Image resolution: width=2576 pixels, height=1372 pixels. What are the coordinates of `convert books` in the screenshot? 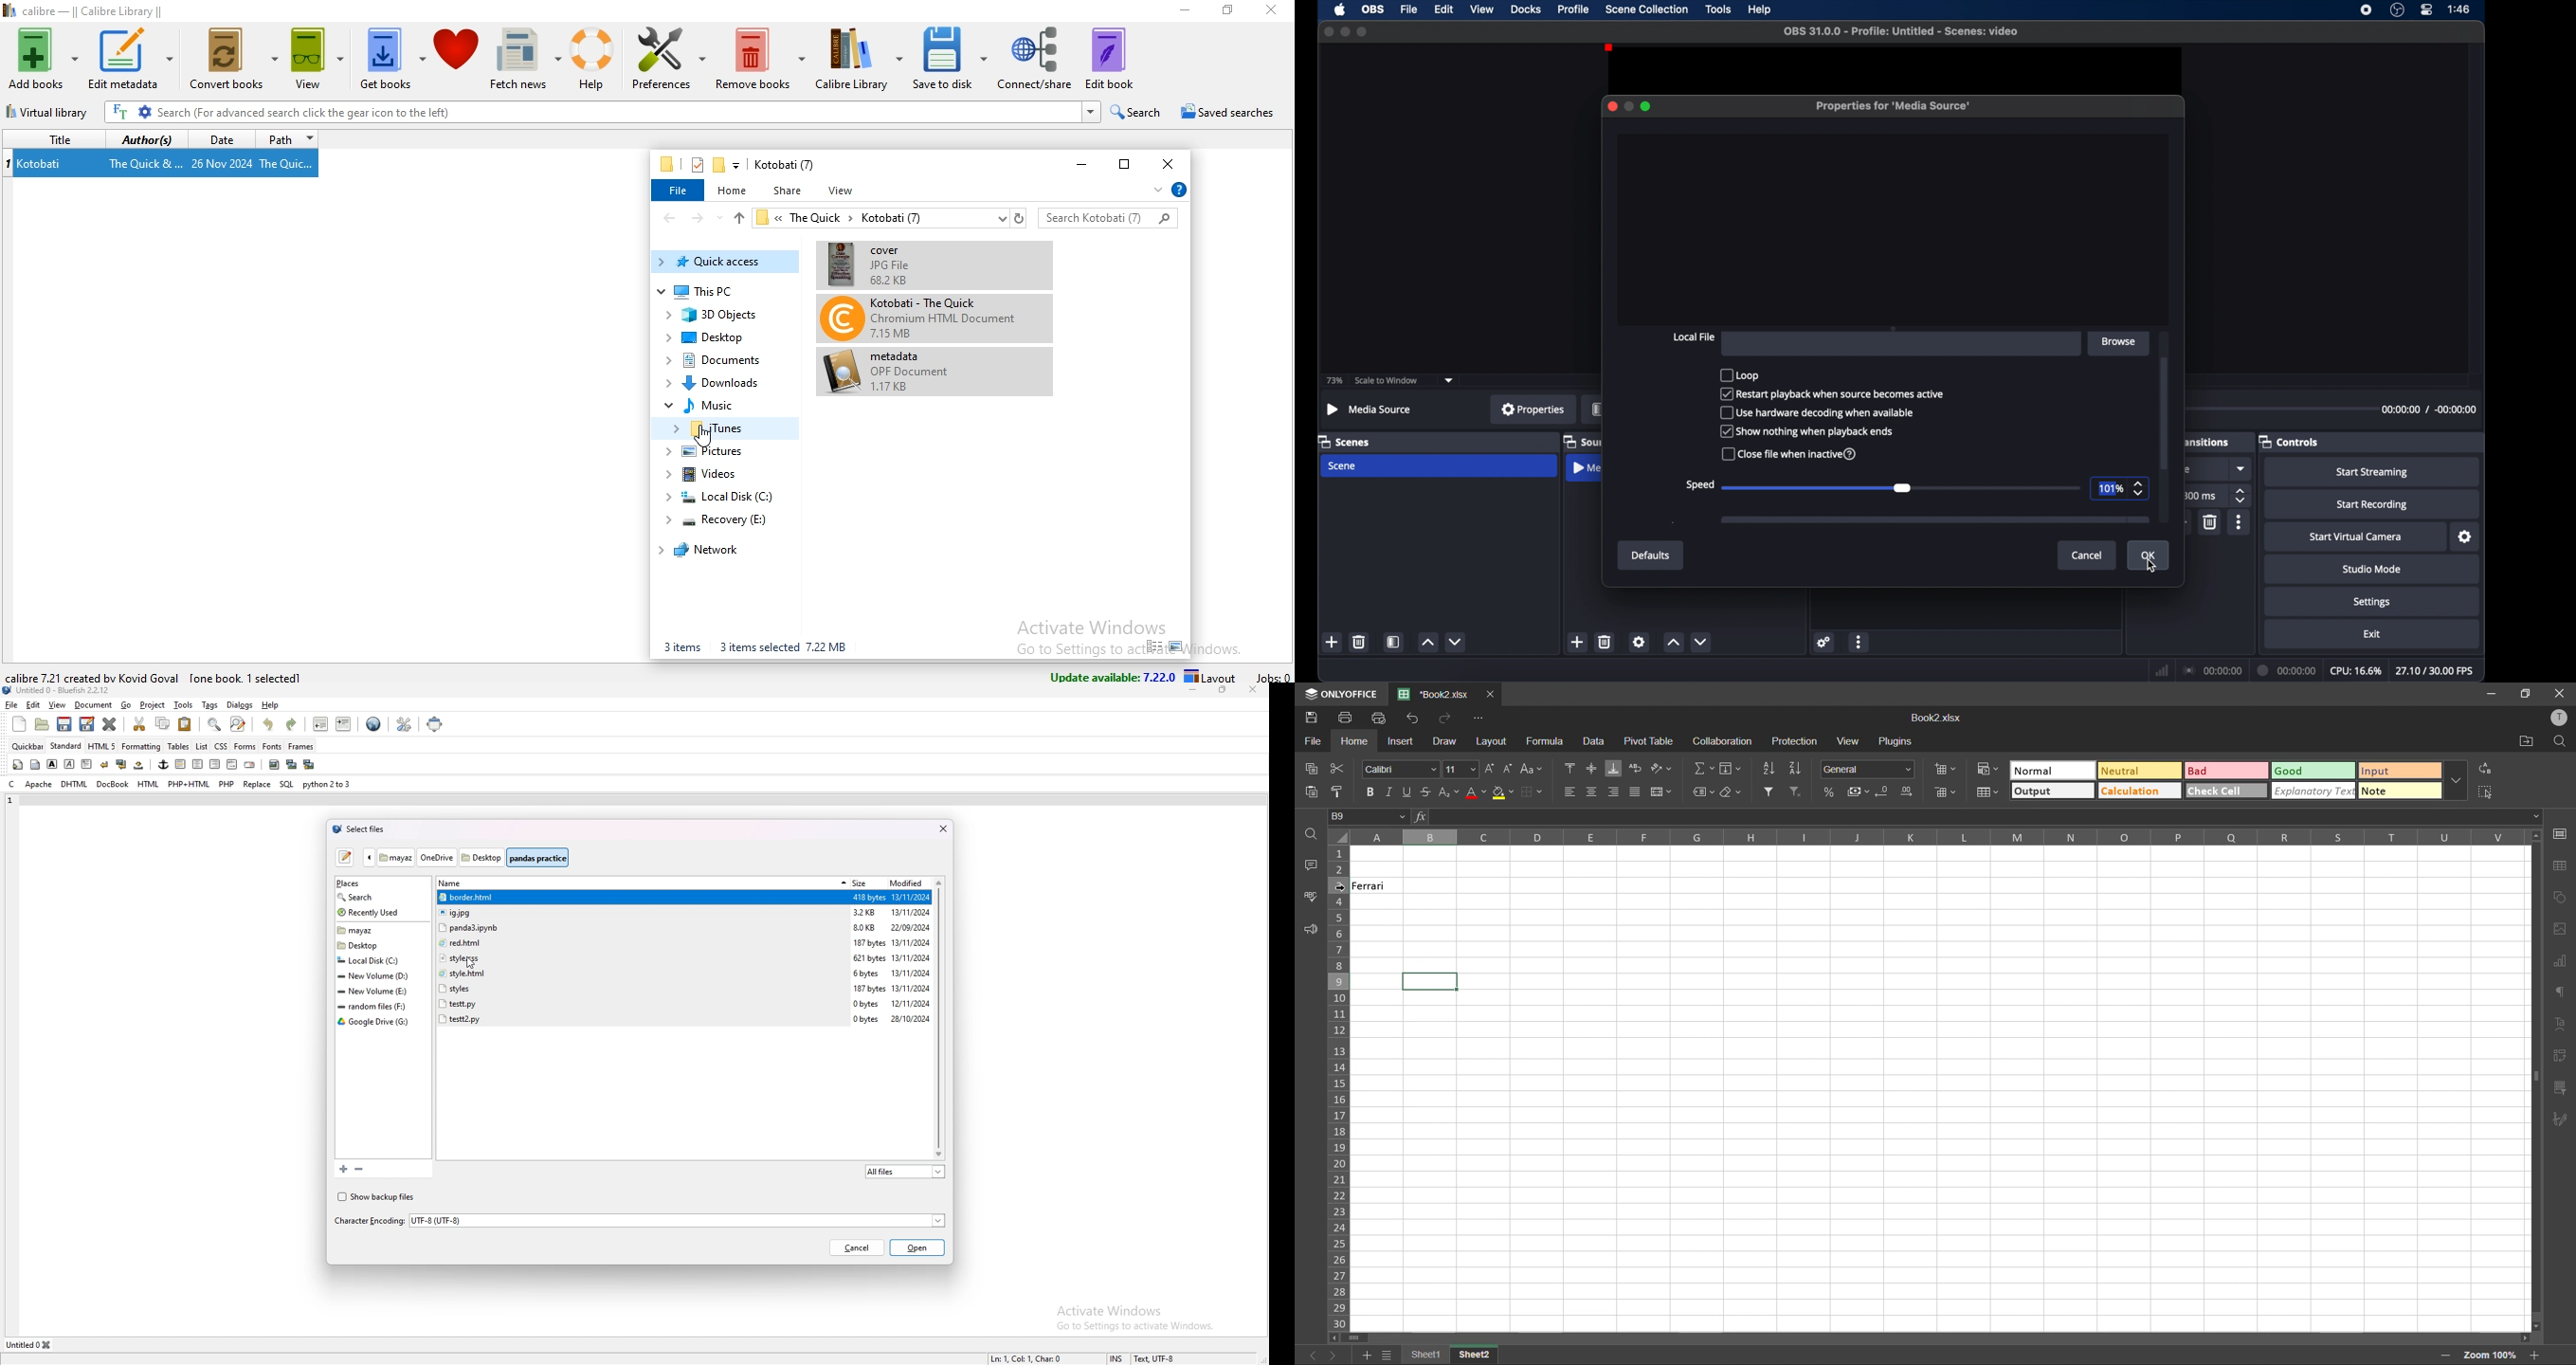 It's located at (232, 62).